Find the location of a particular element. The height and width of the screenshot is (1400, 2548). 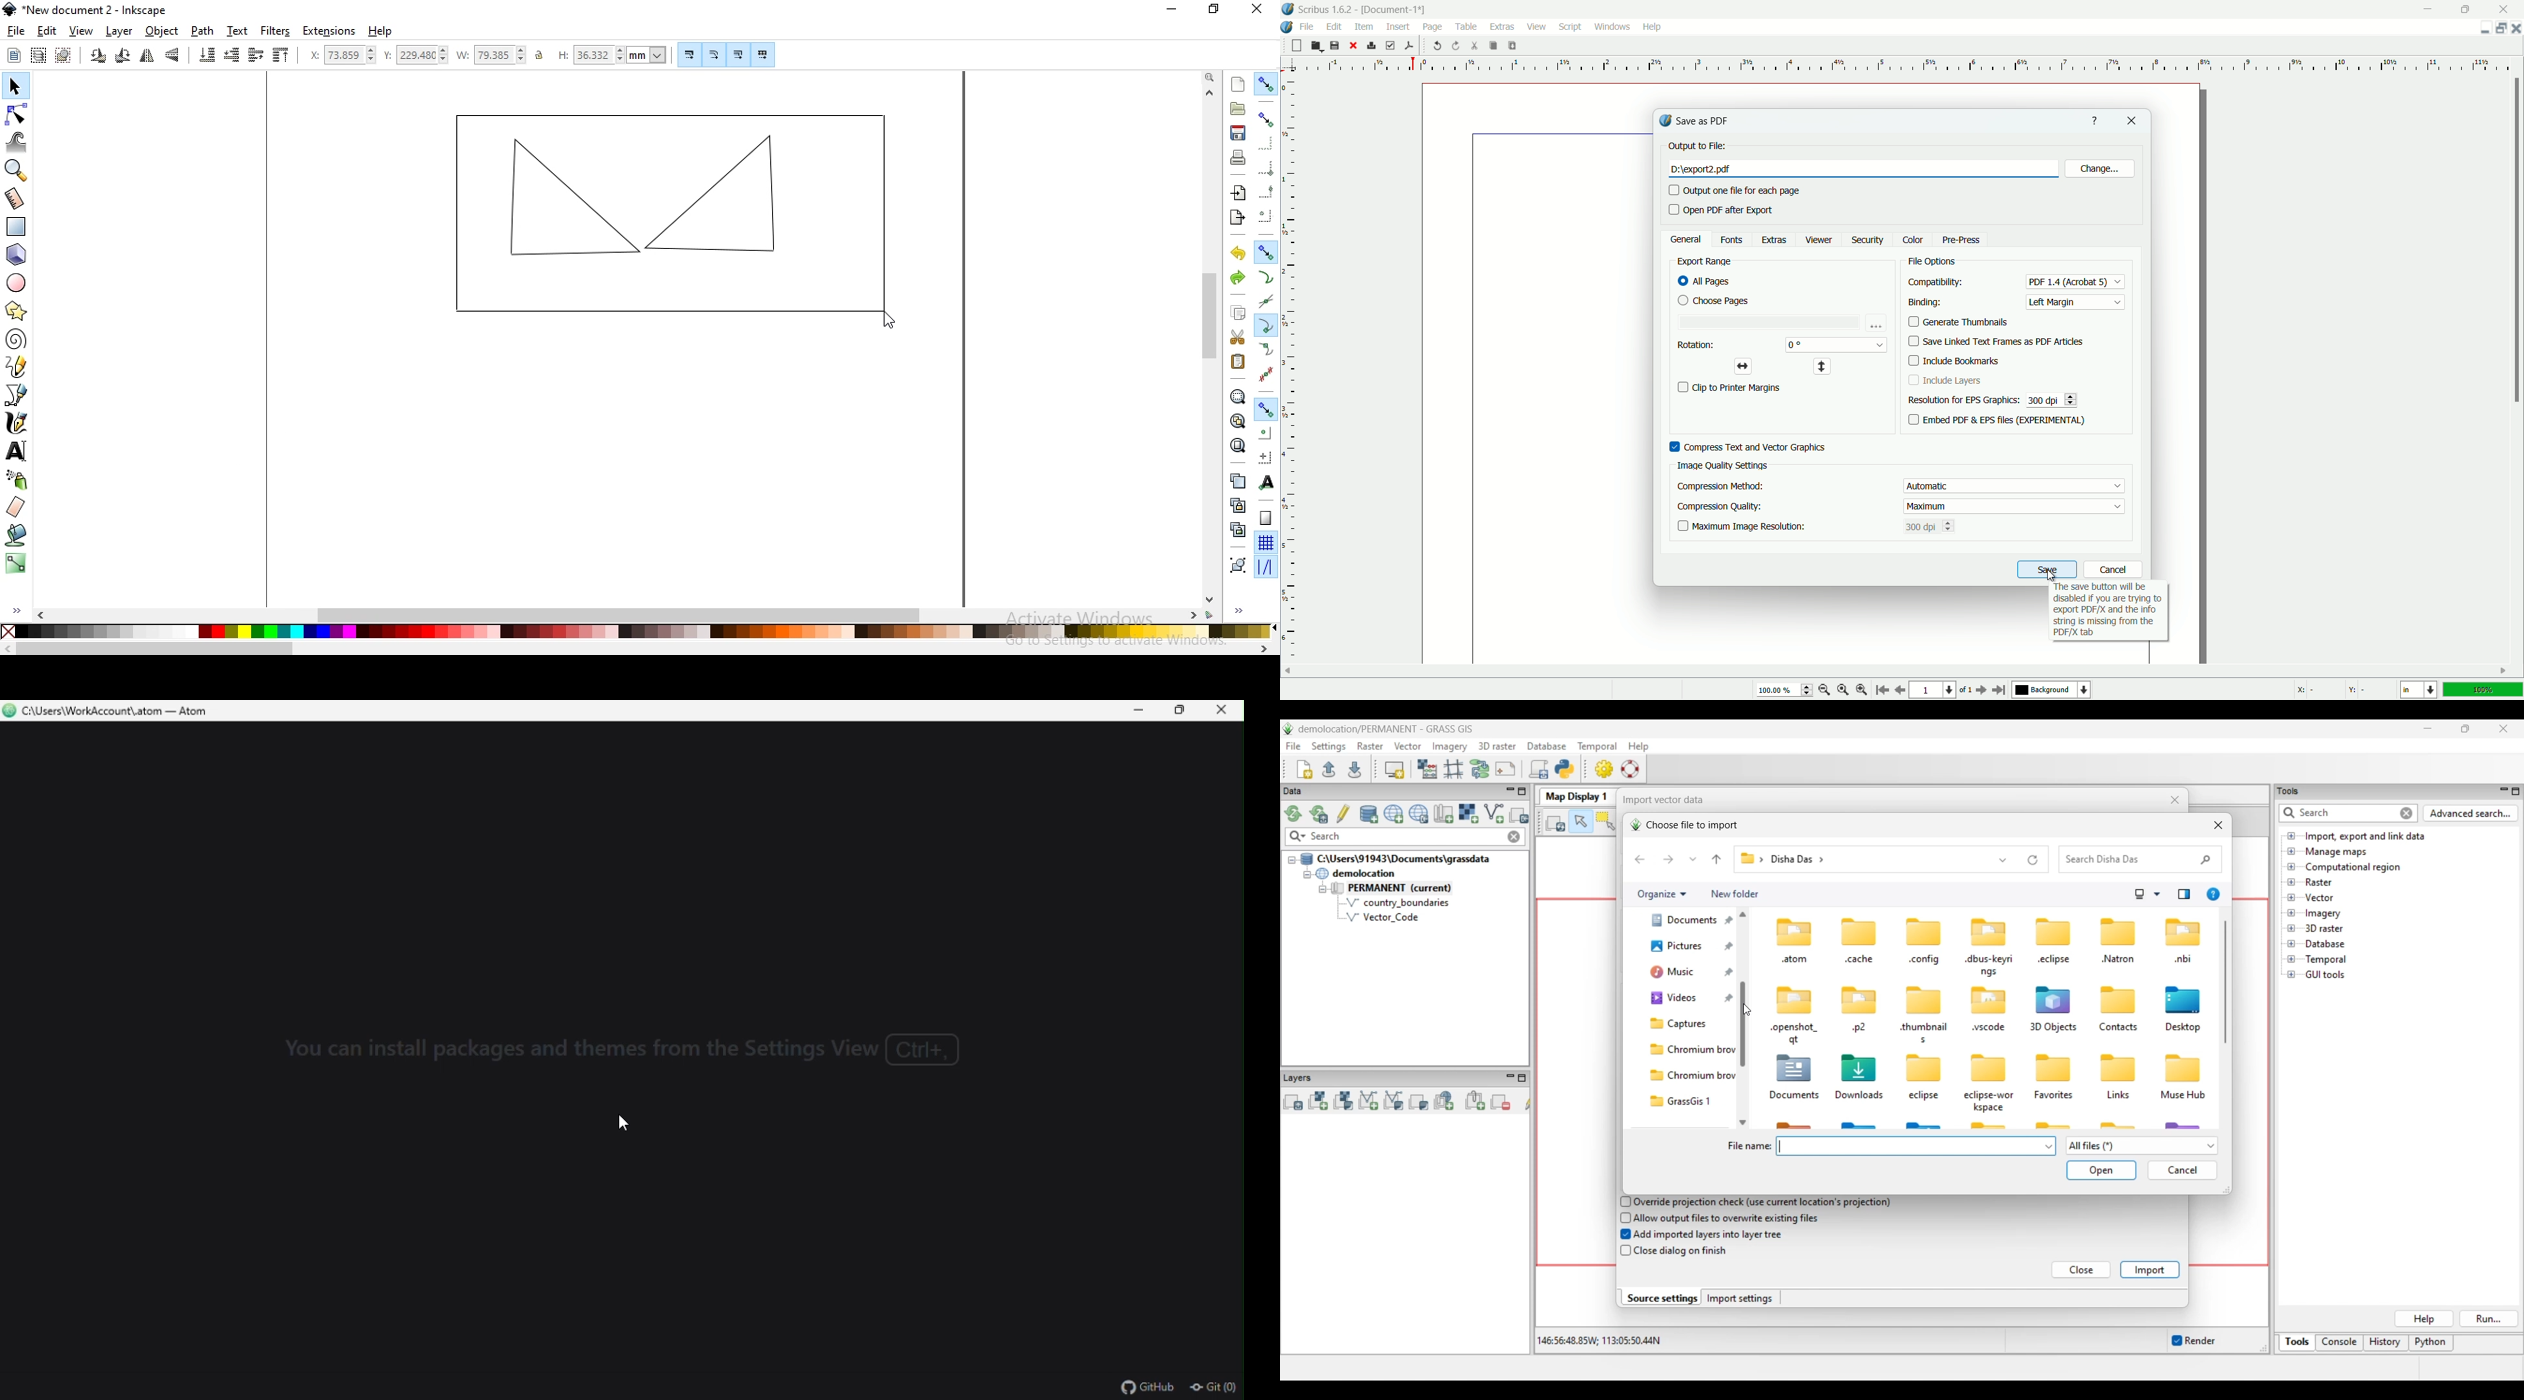

close document is located at coordinates (2130, 121).